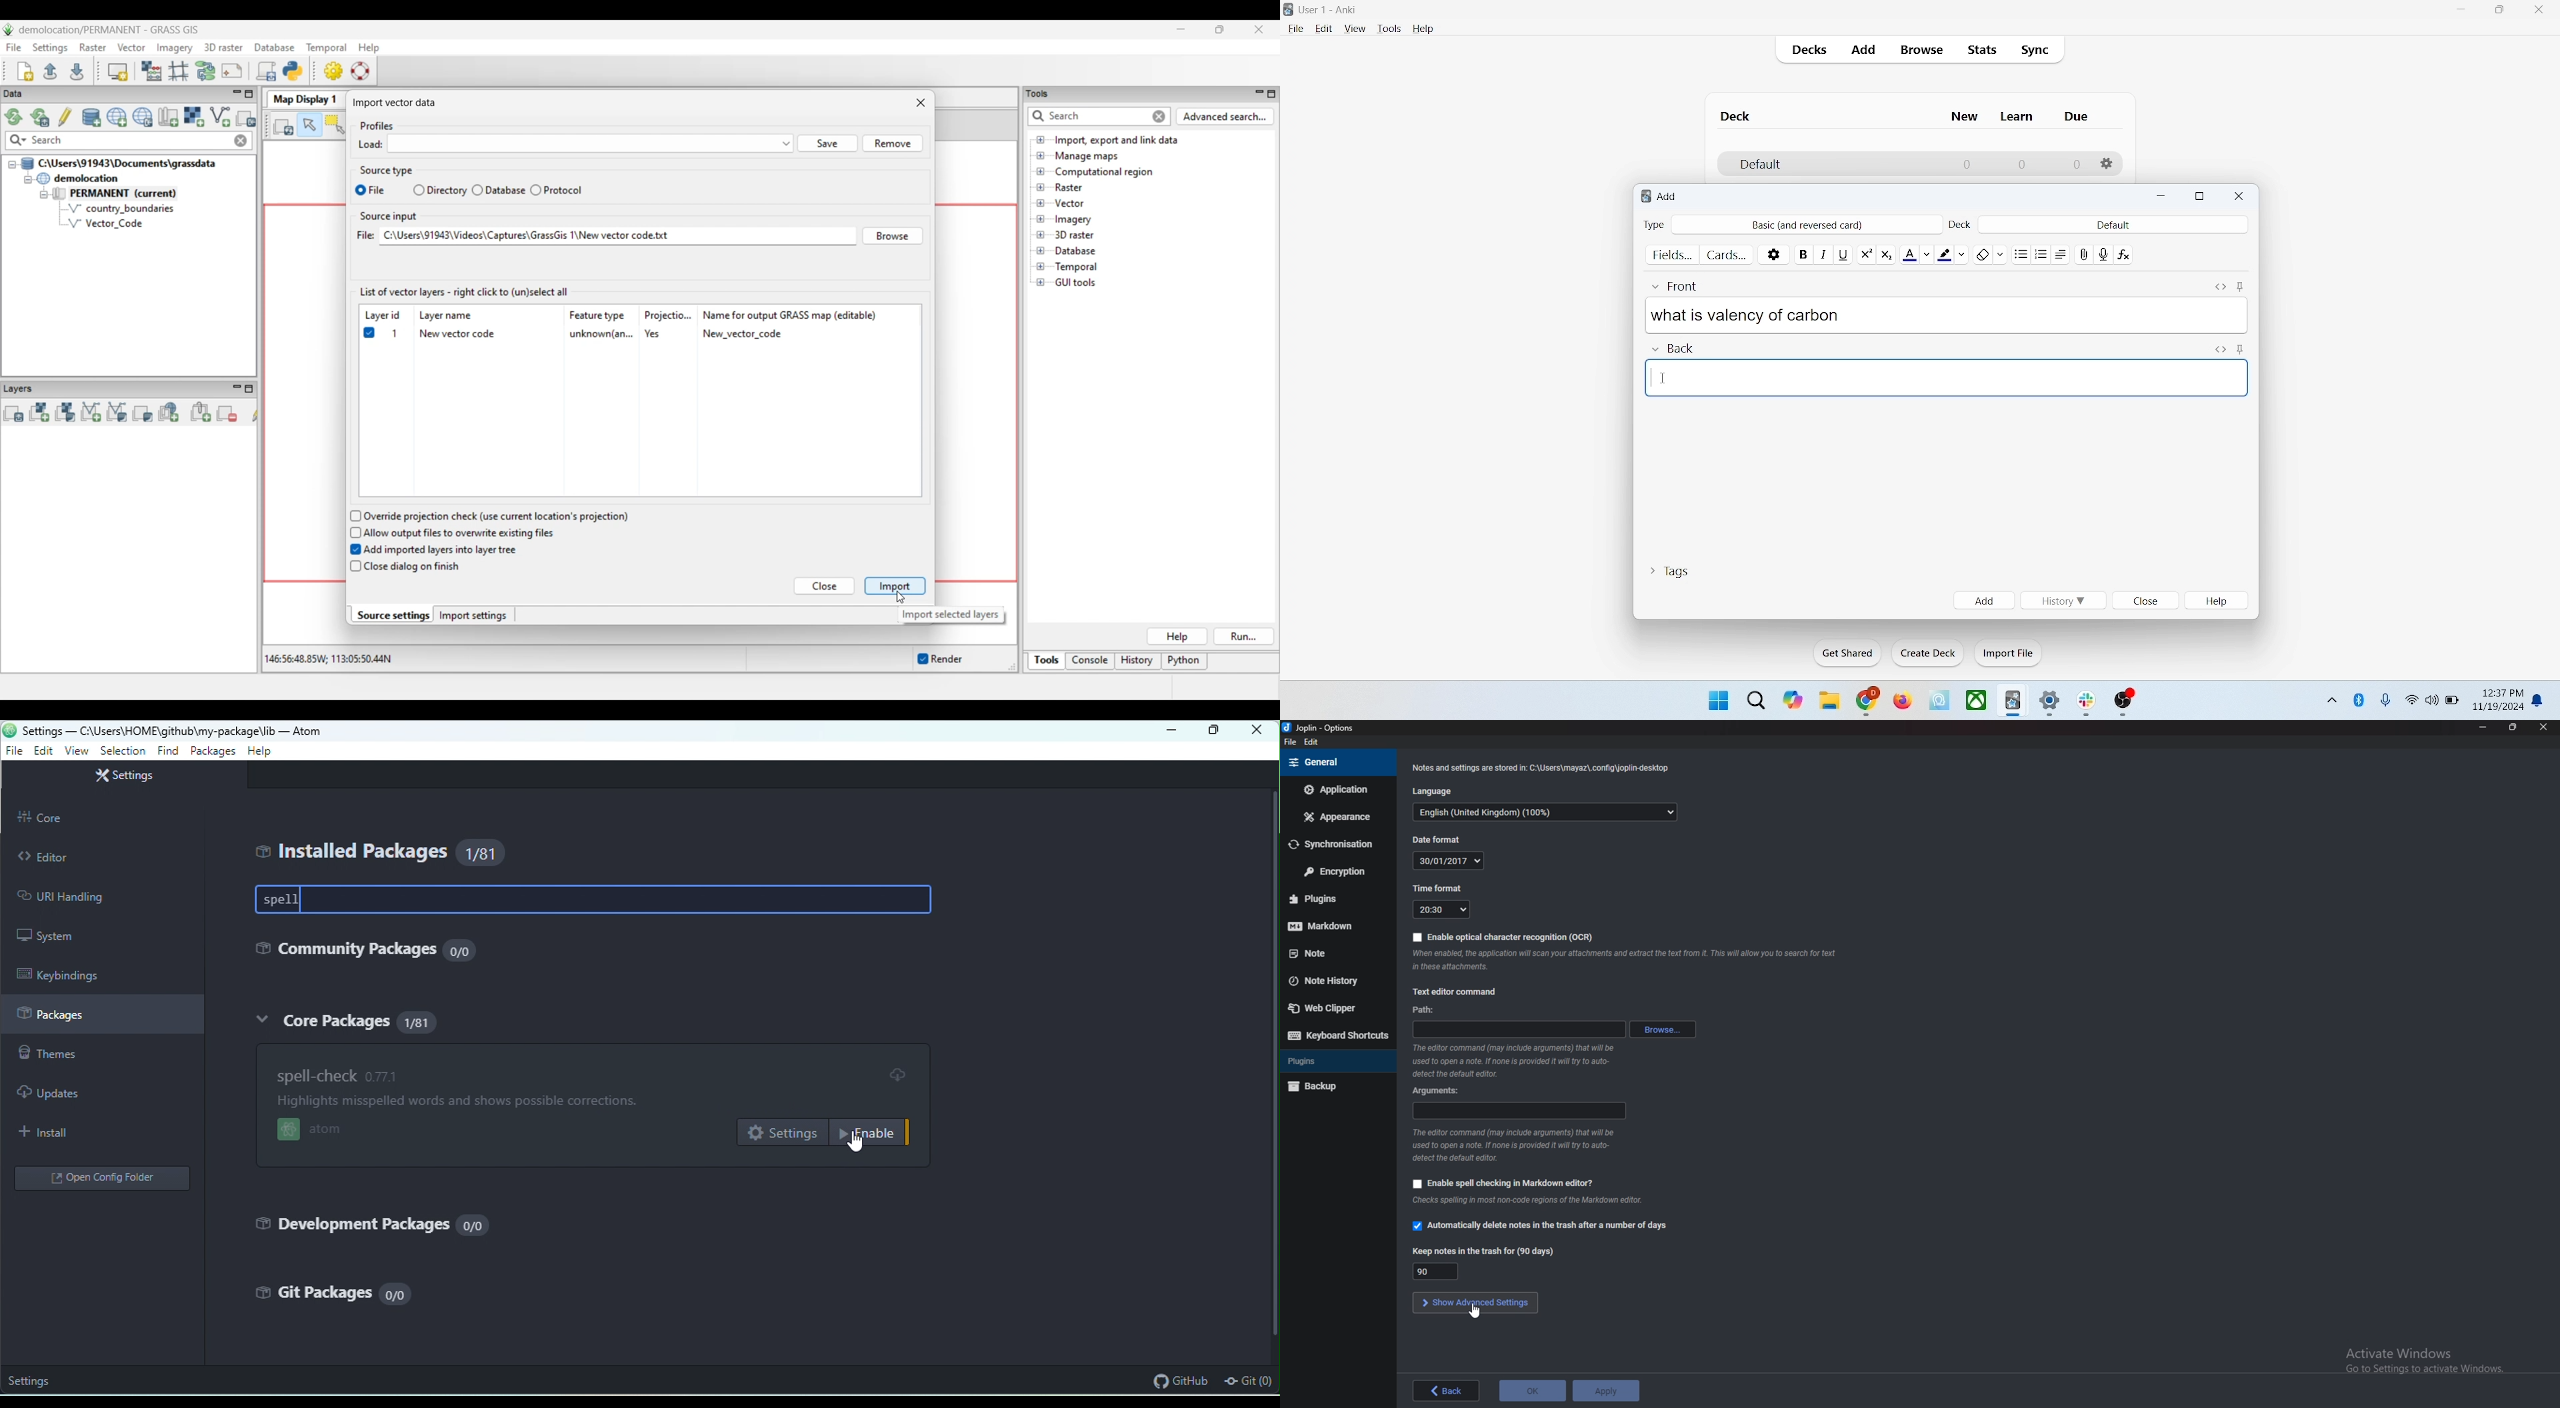 The height and width of the screenshot is (1428, 2576). Describe the element at coordinates (260, 750) in the screenshot. I see `help` at that location.